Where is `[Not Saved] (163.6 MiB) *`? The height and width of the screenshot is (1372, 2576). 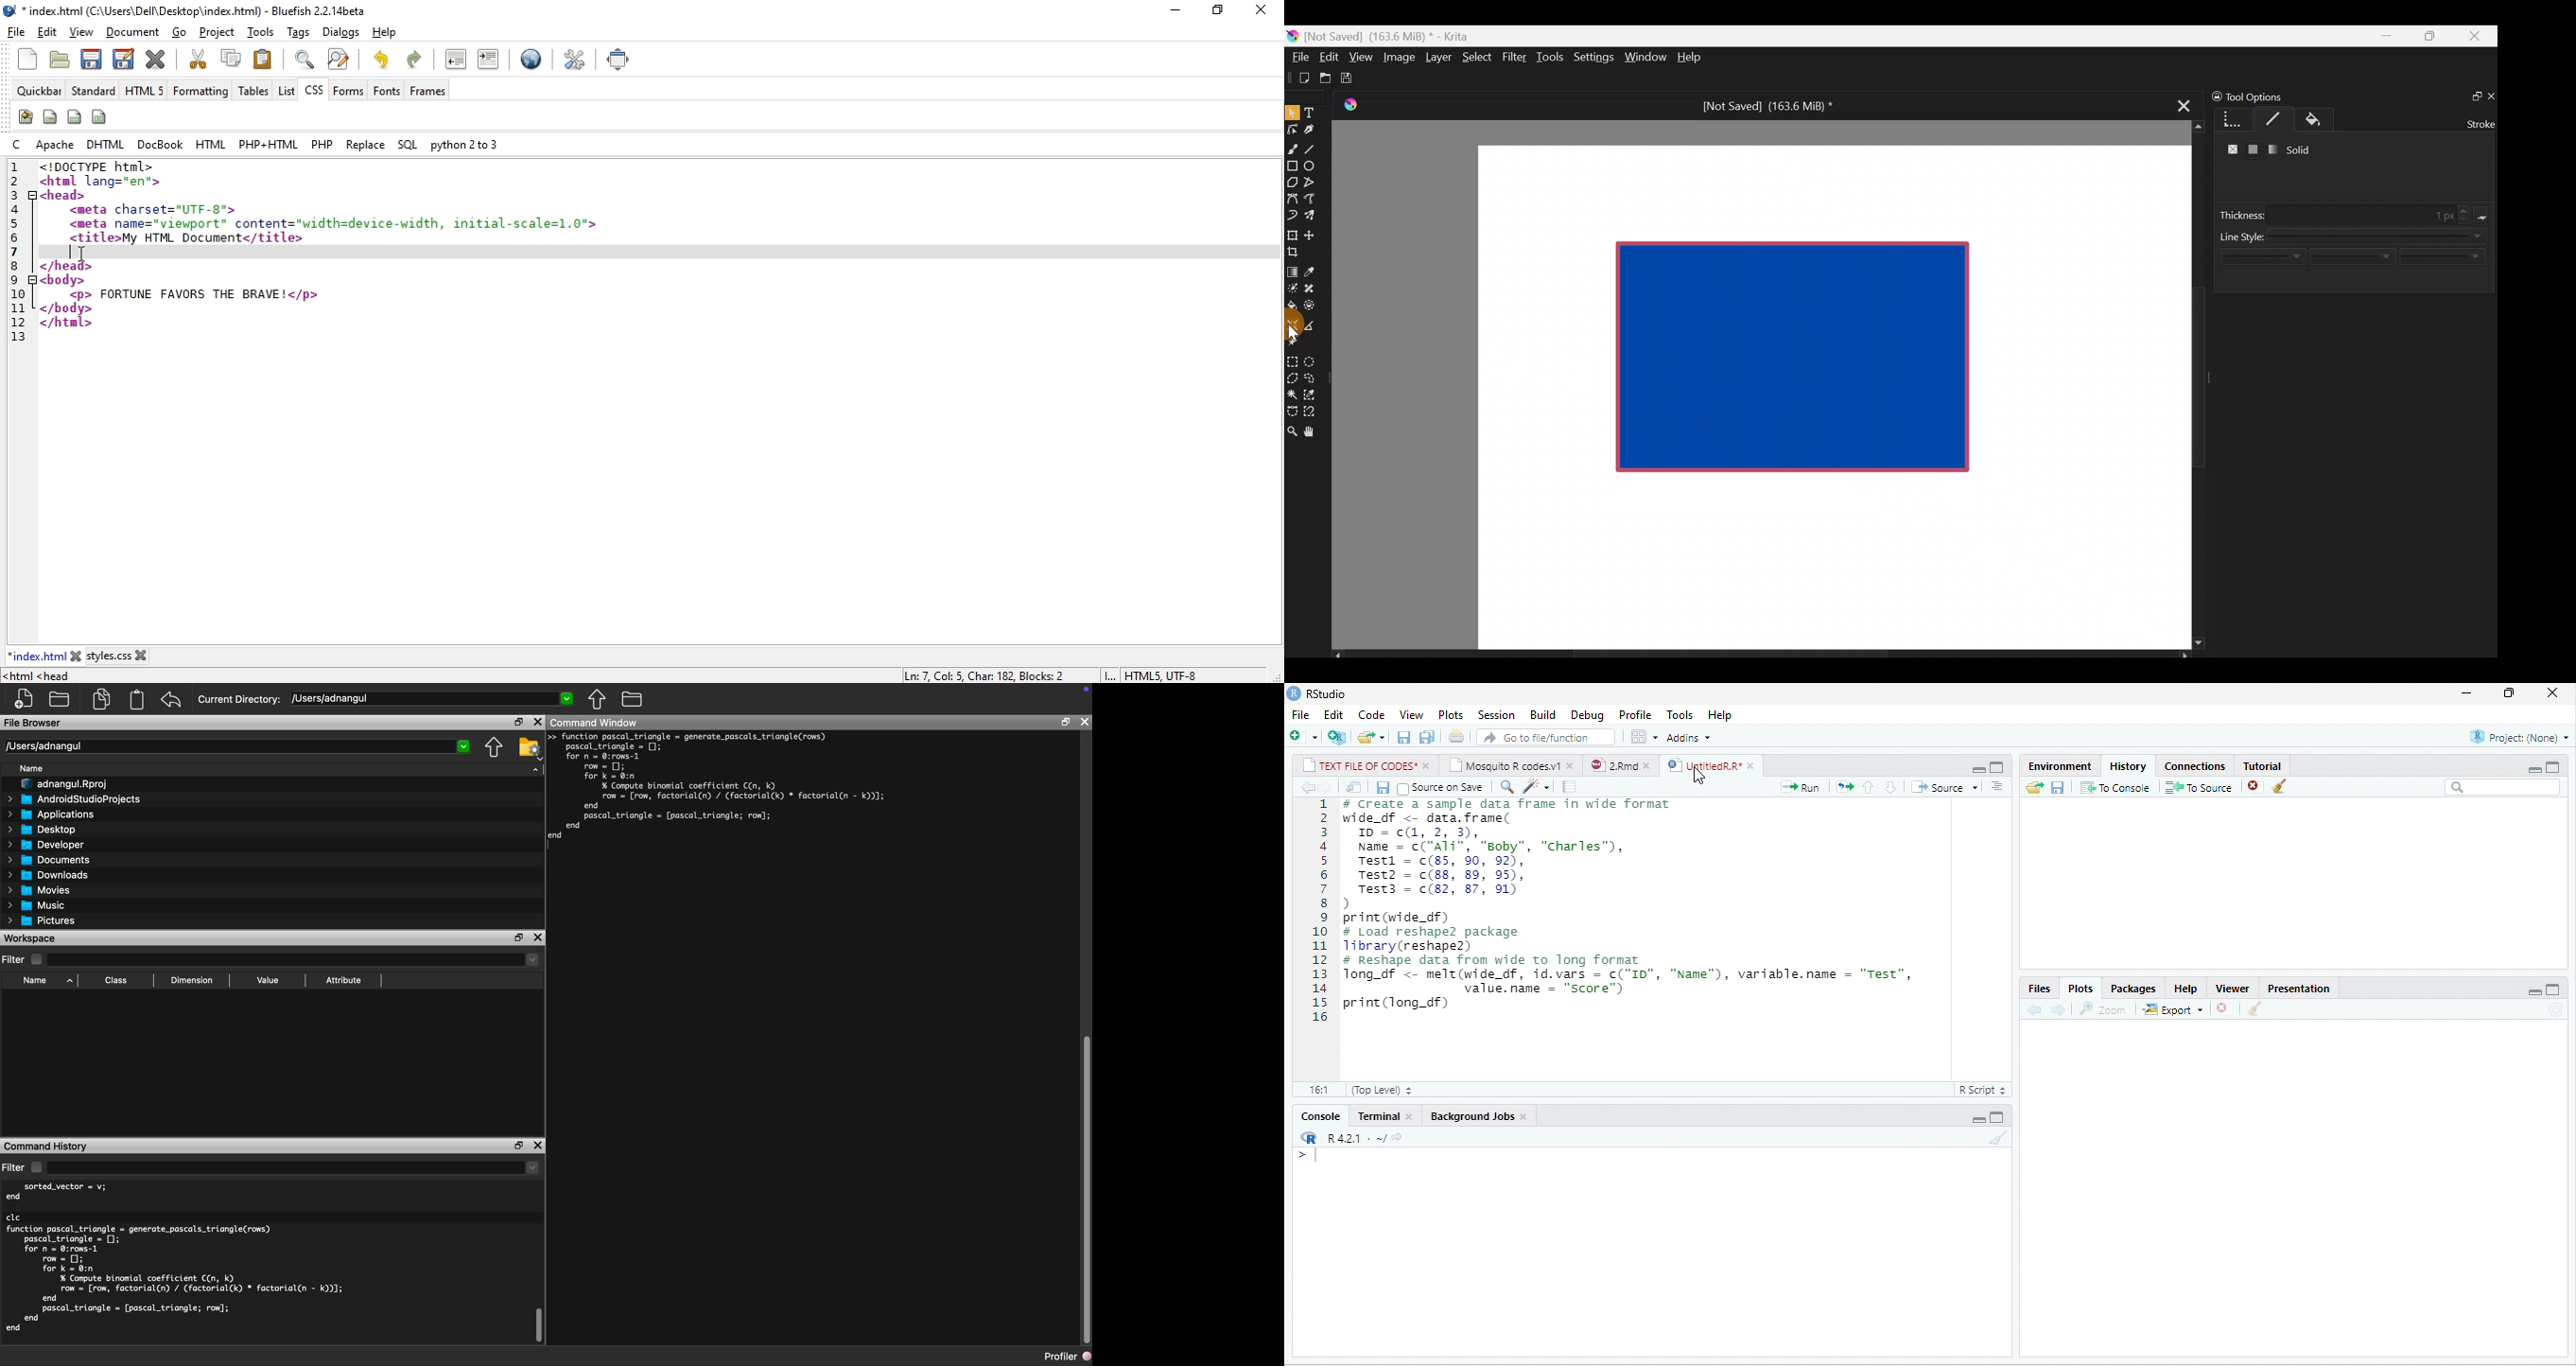 [Not Saved] (163.6 MiB) * is located at coordinates (1763, 106).